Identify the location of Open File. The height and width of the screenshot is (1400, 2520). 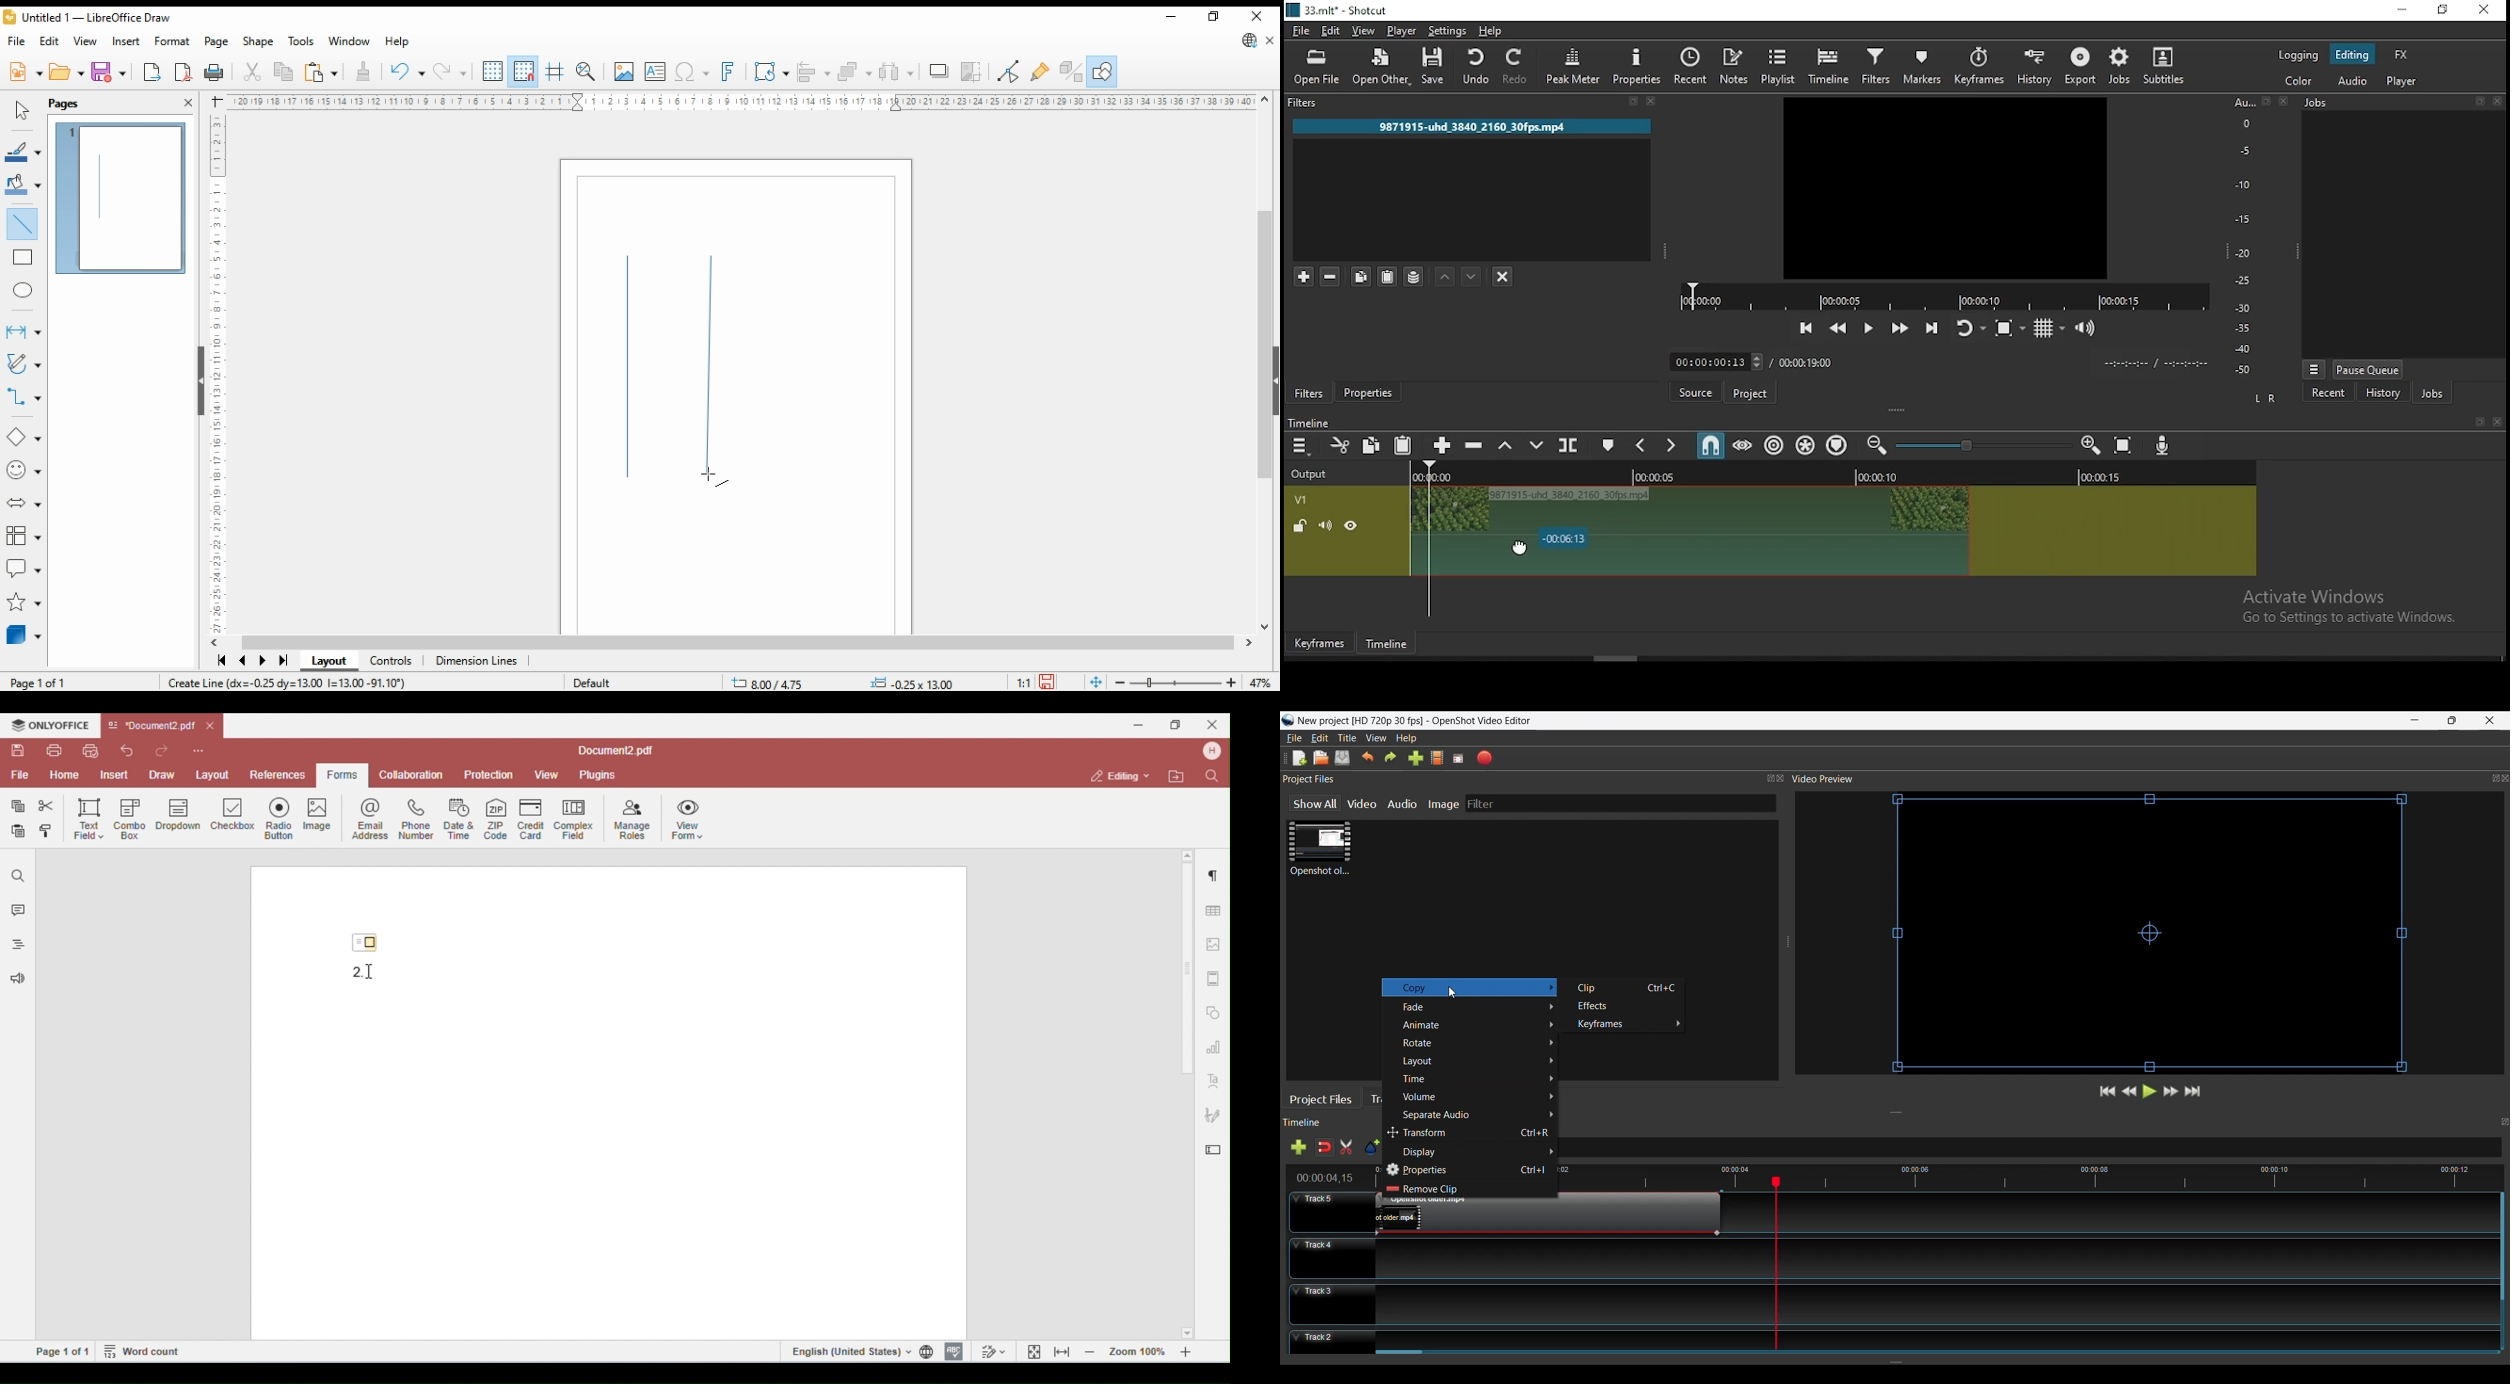
(1320, 758).